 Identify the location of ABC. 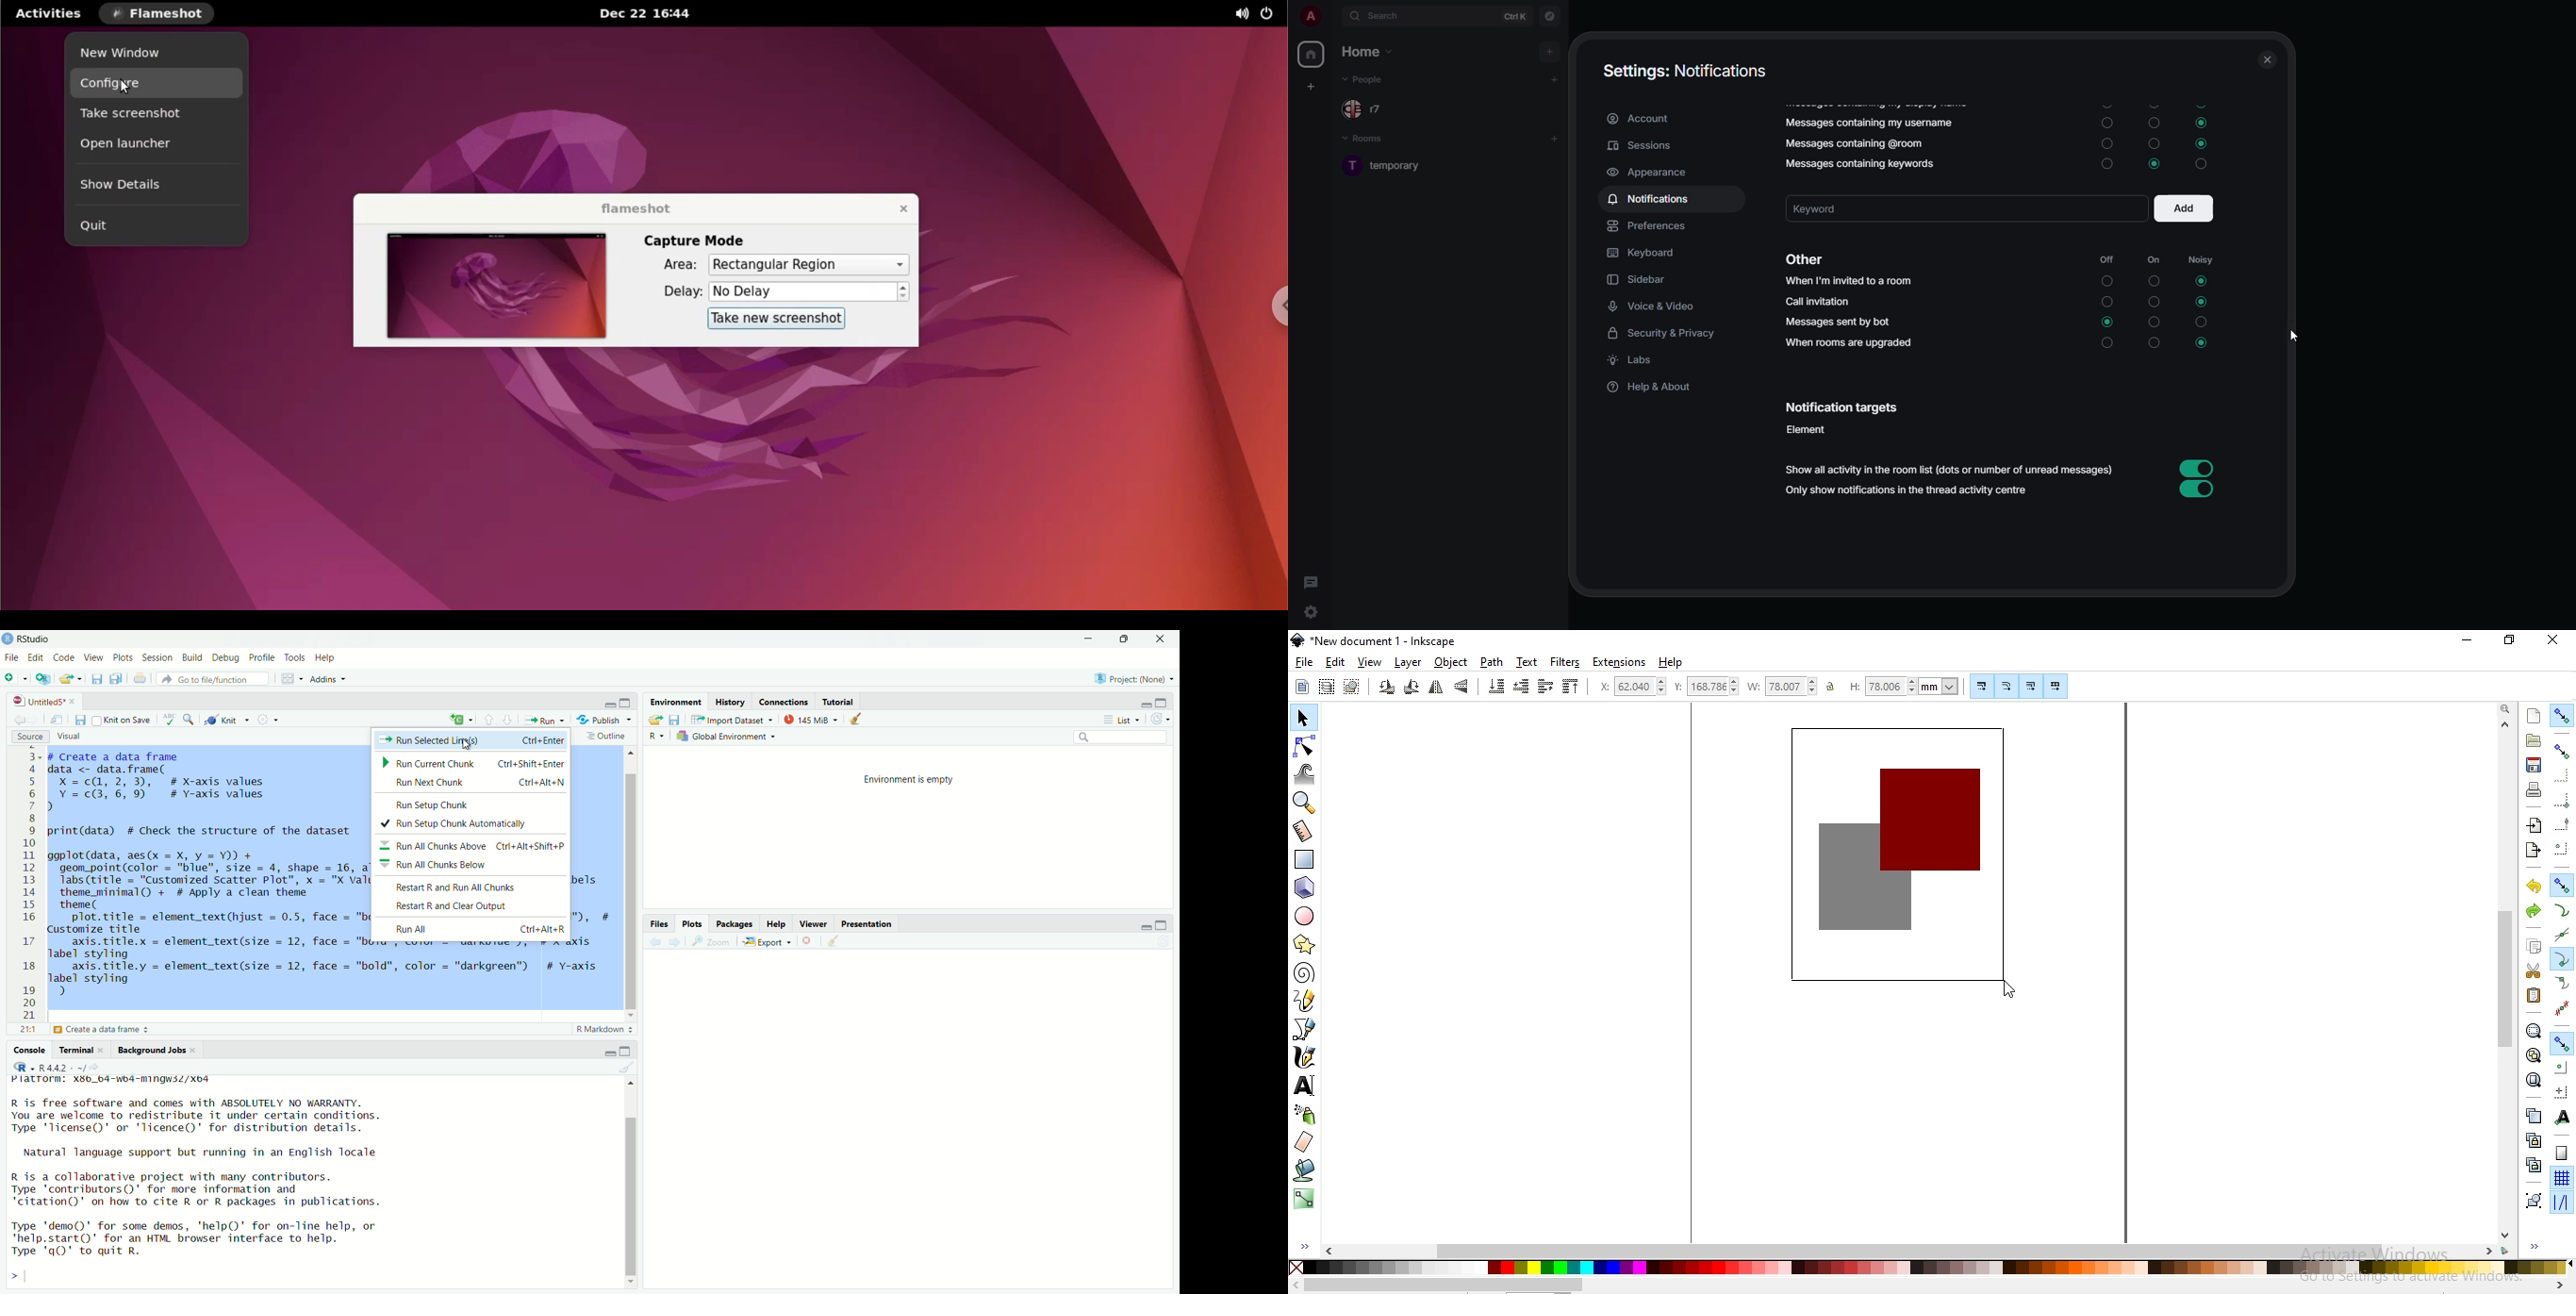
(168, 720).